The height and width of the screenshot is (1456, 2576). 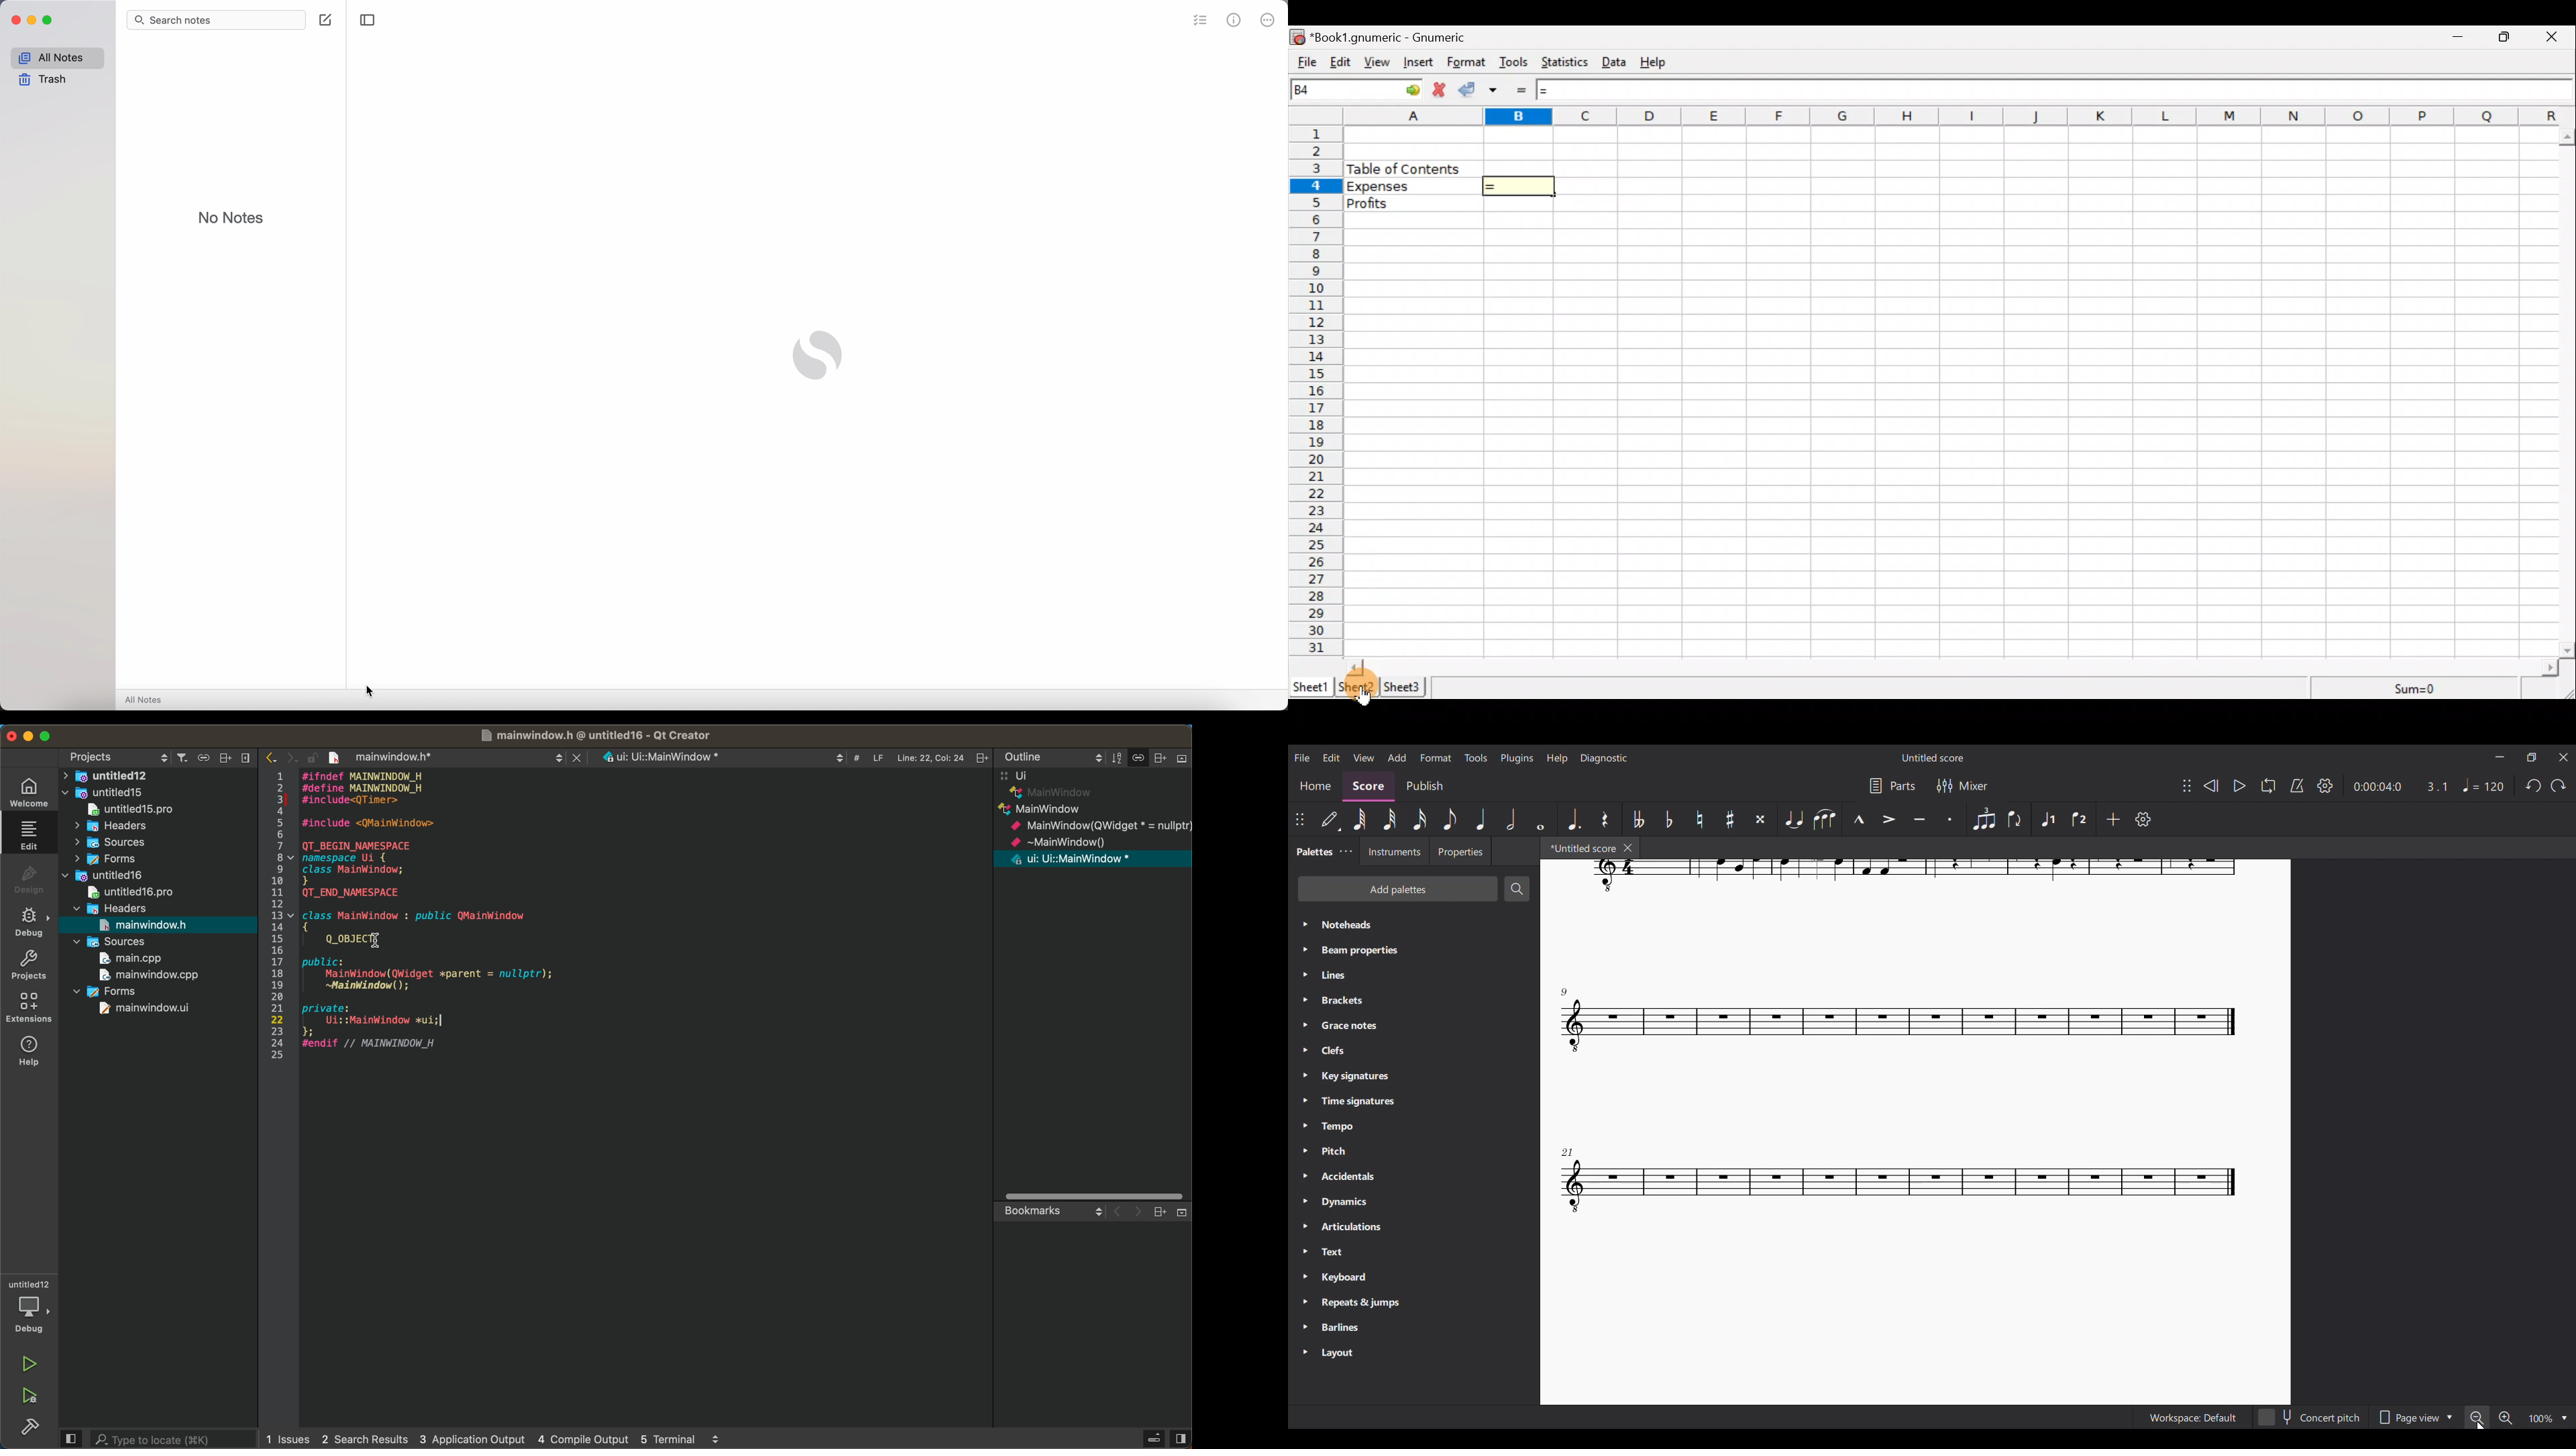 What do you see at coordinates (2436, 786) in the screenshot?
I see `Current ratio` at bounding box center [2436, 786].